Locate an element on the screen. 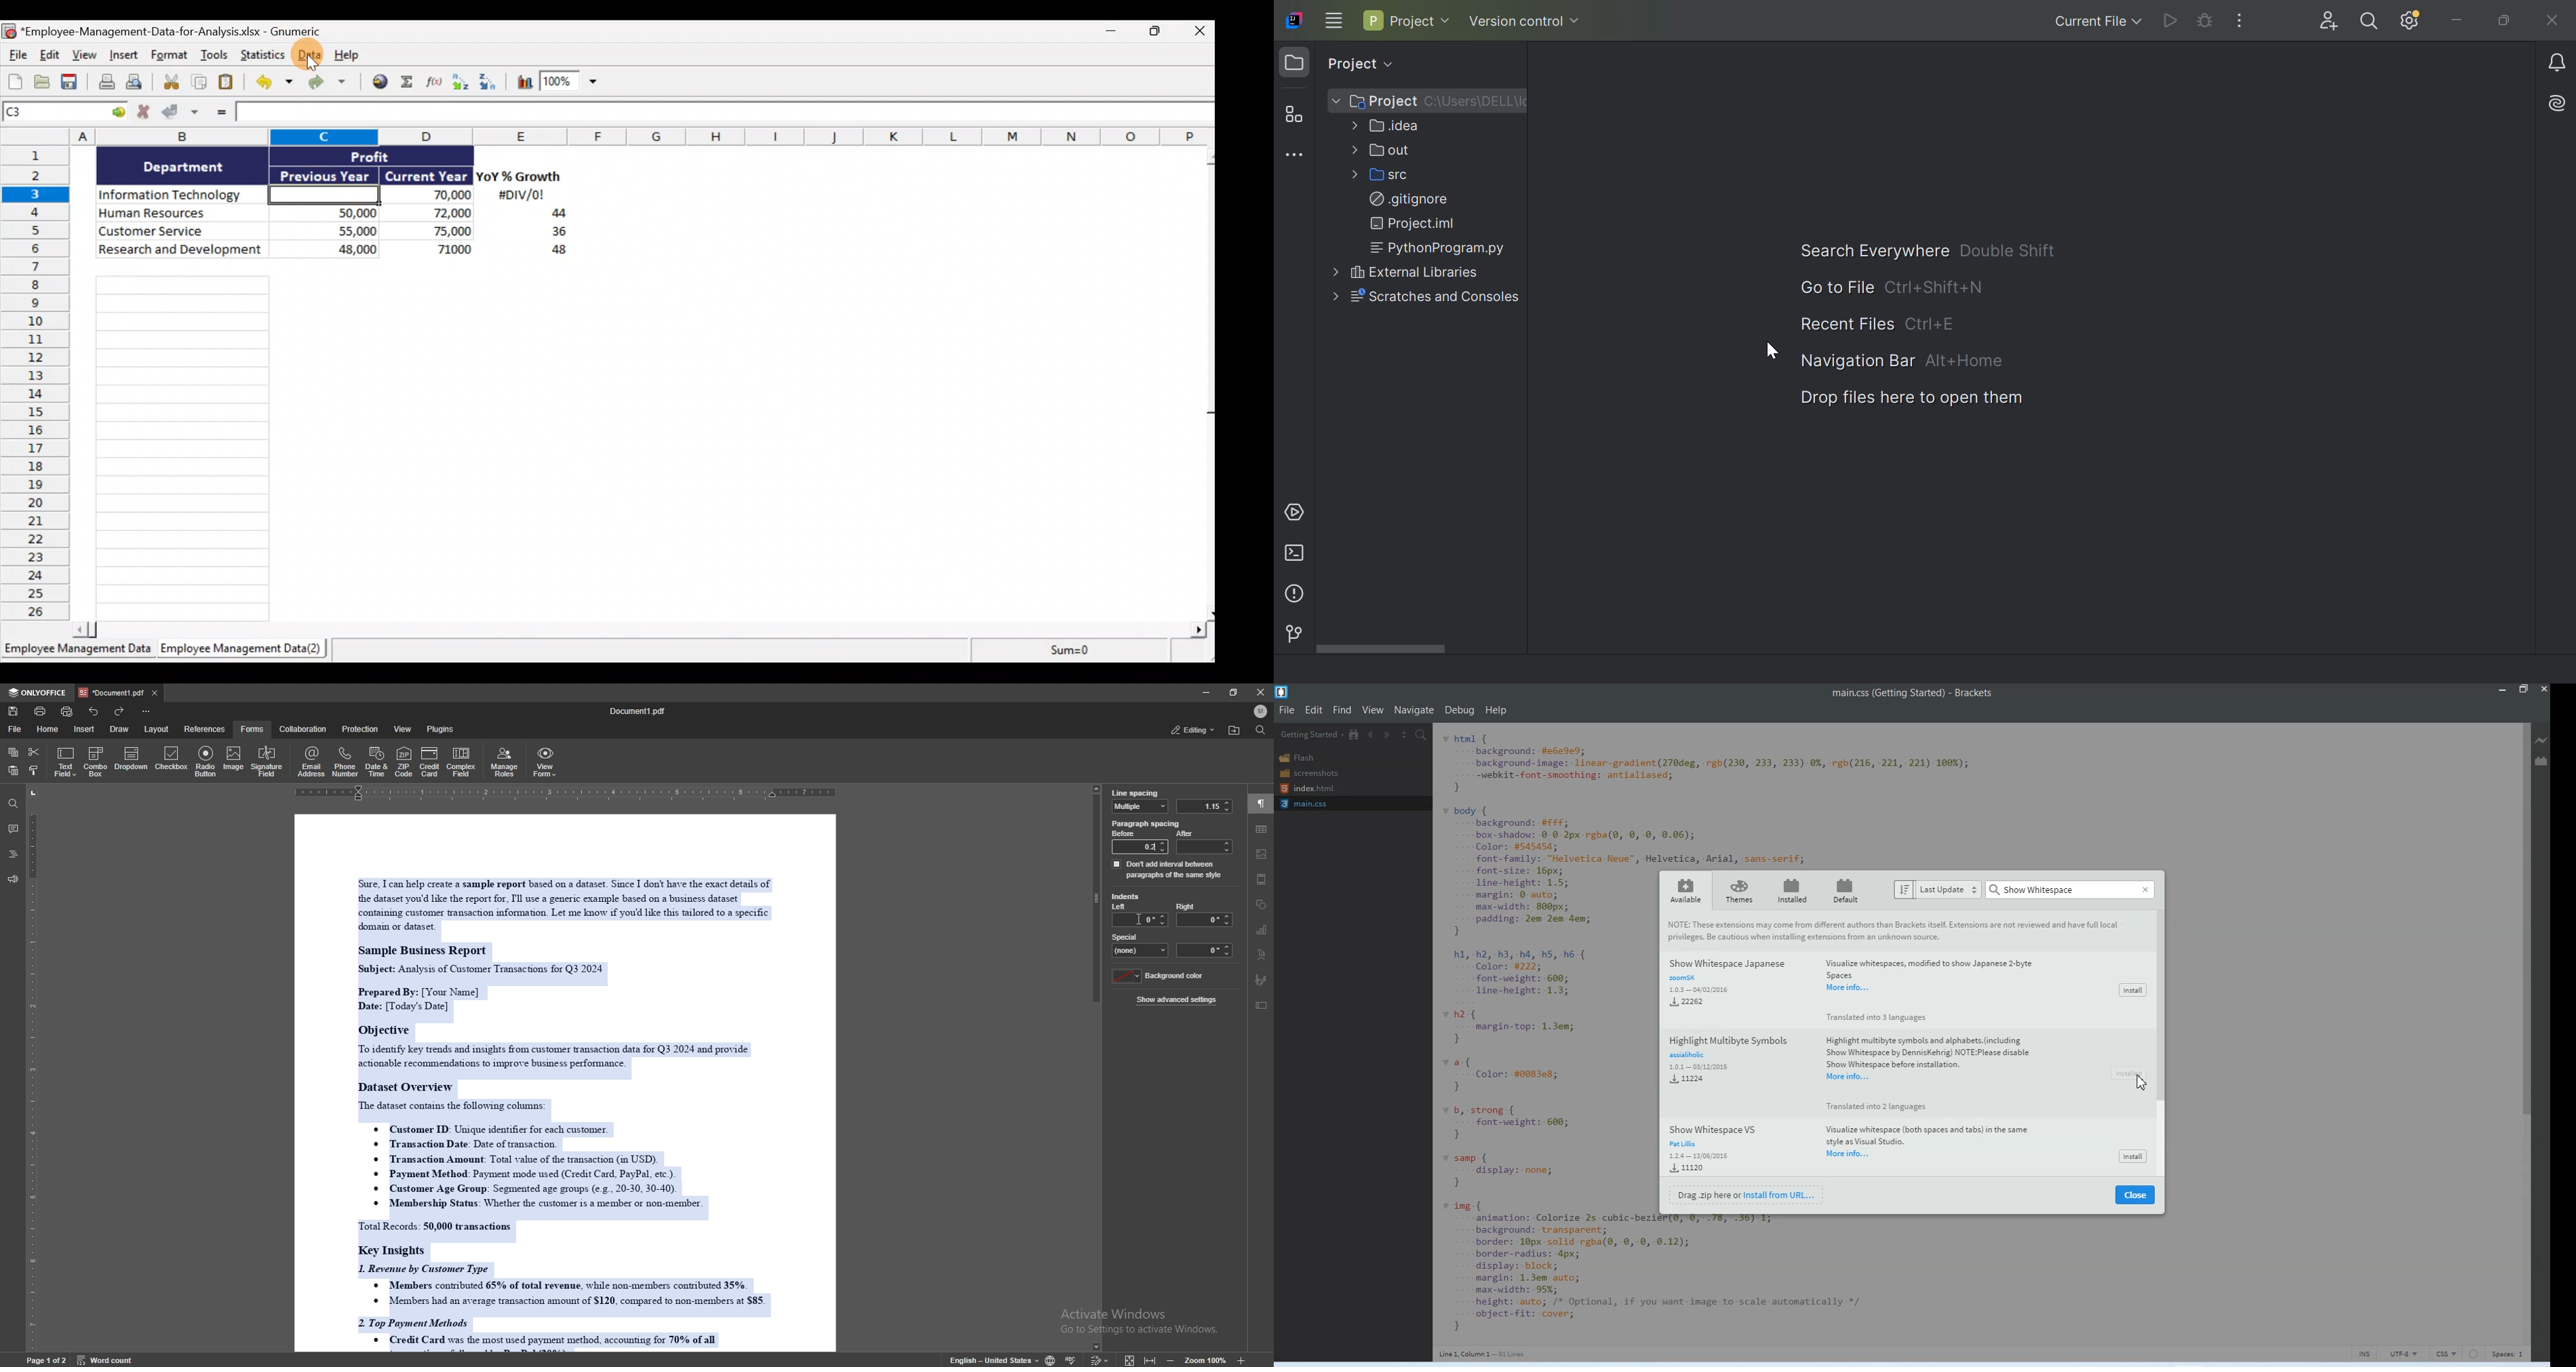  Sort ascending is located at coordinates (460, 82).